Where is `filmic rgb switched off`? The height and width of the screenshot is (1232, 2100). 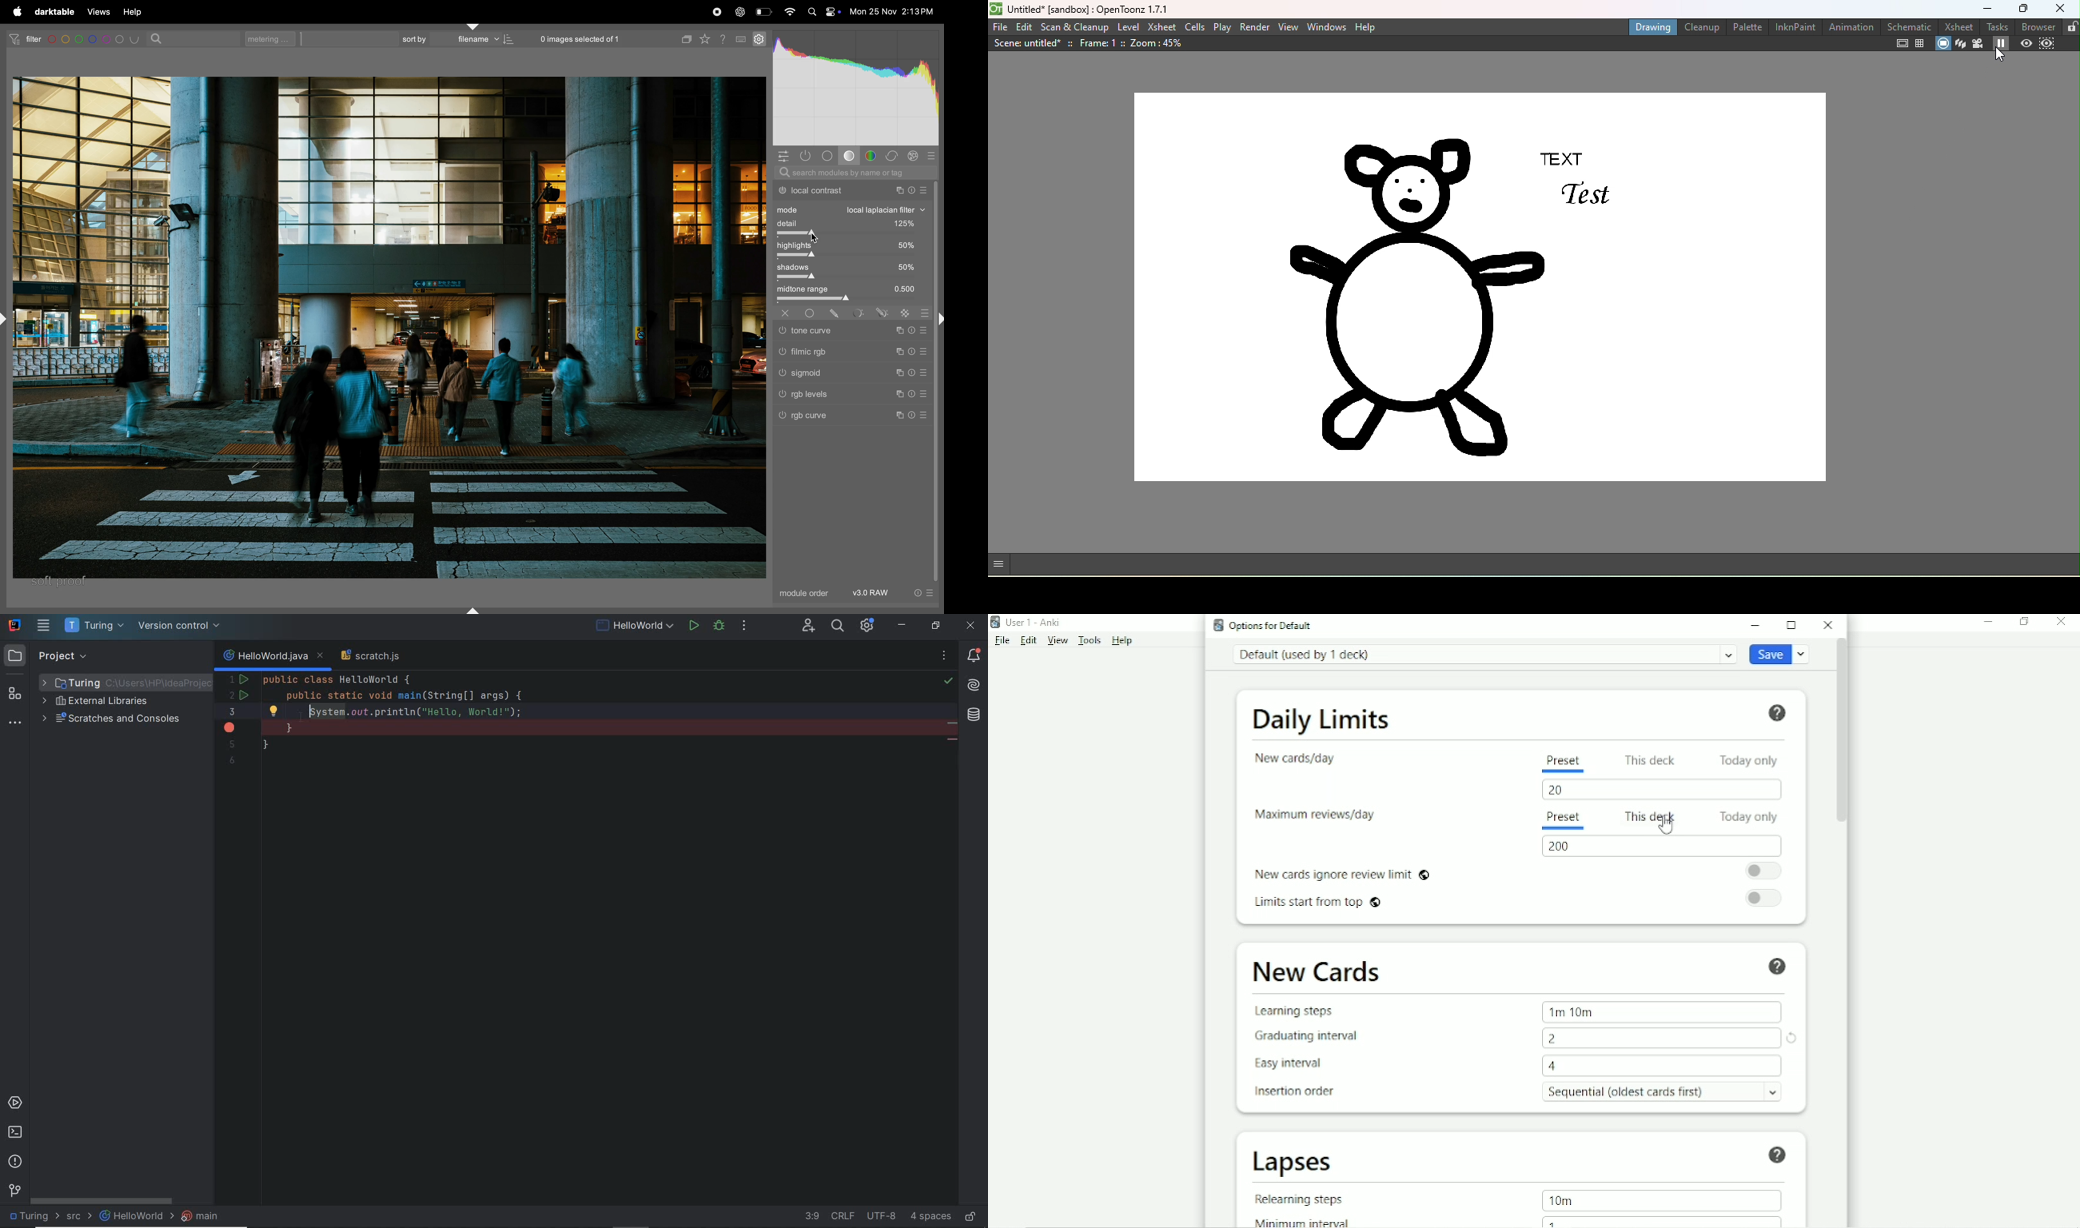
filmic rgb switched off is located at coordinates (782, 352).